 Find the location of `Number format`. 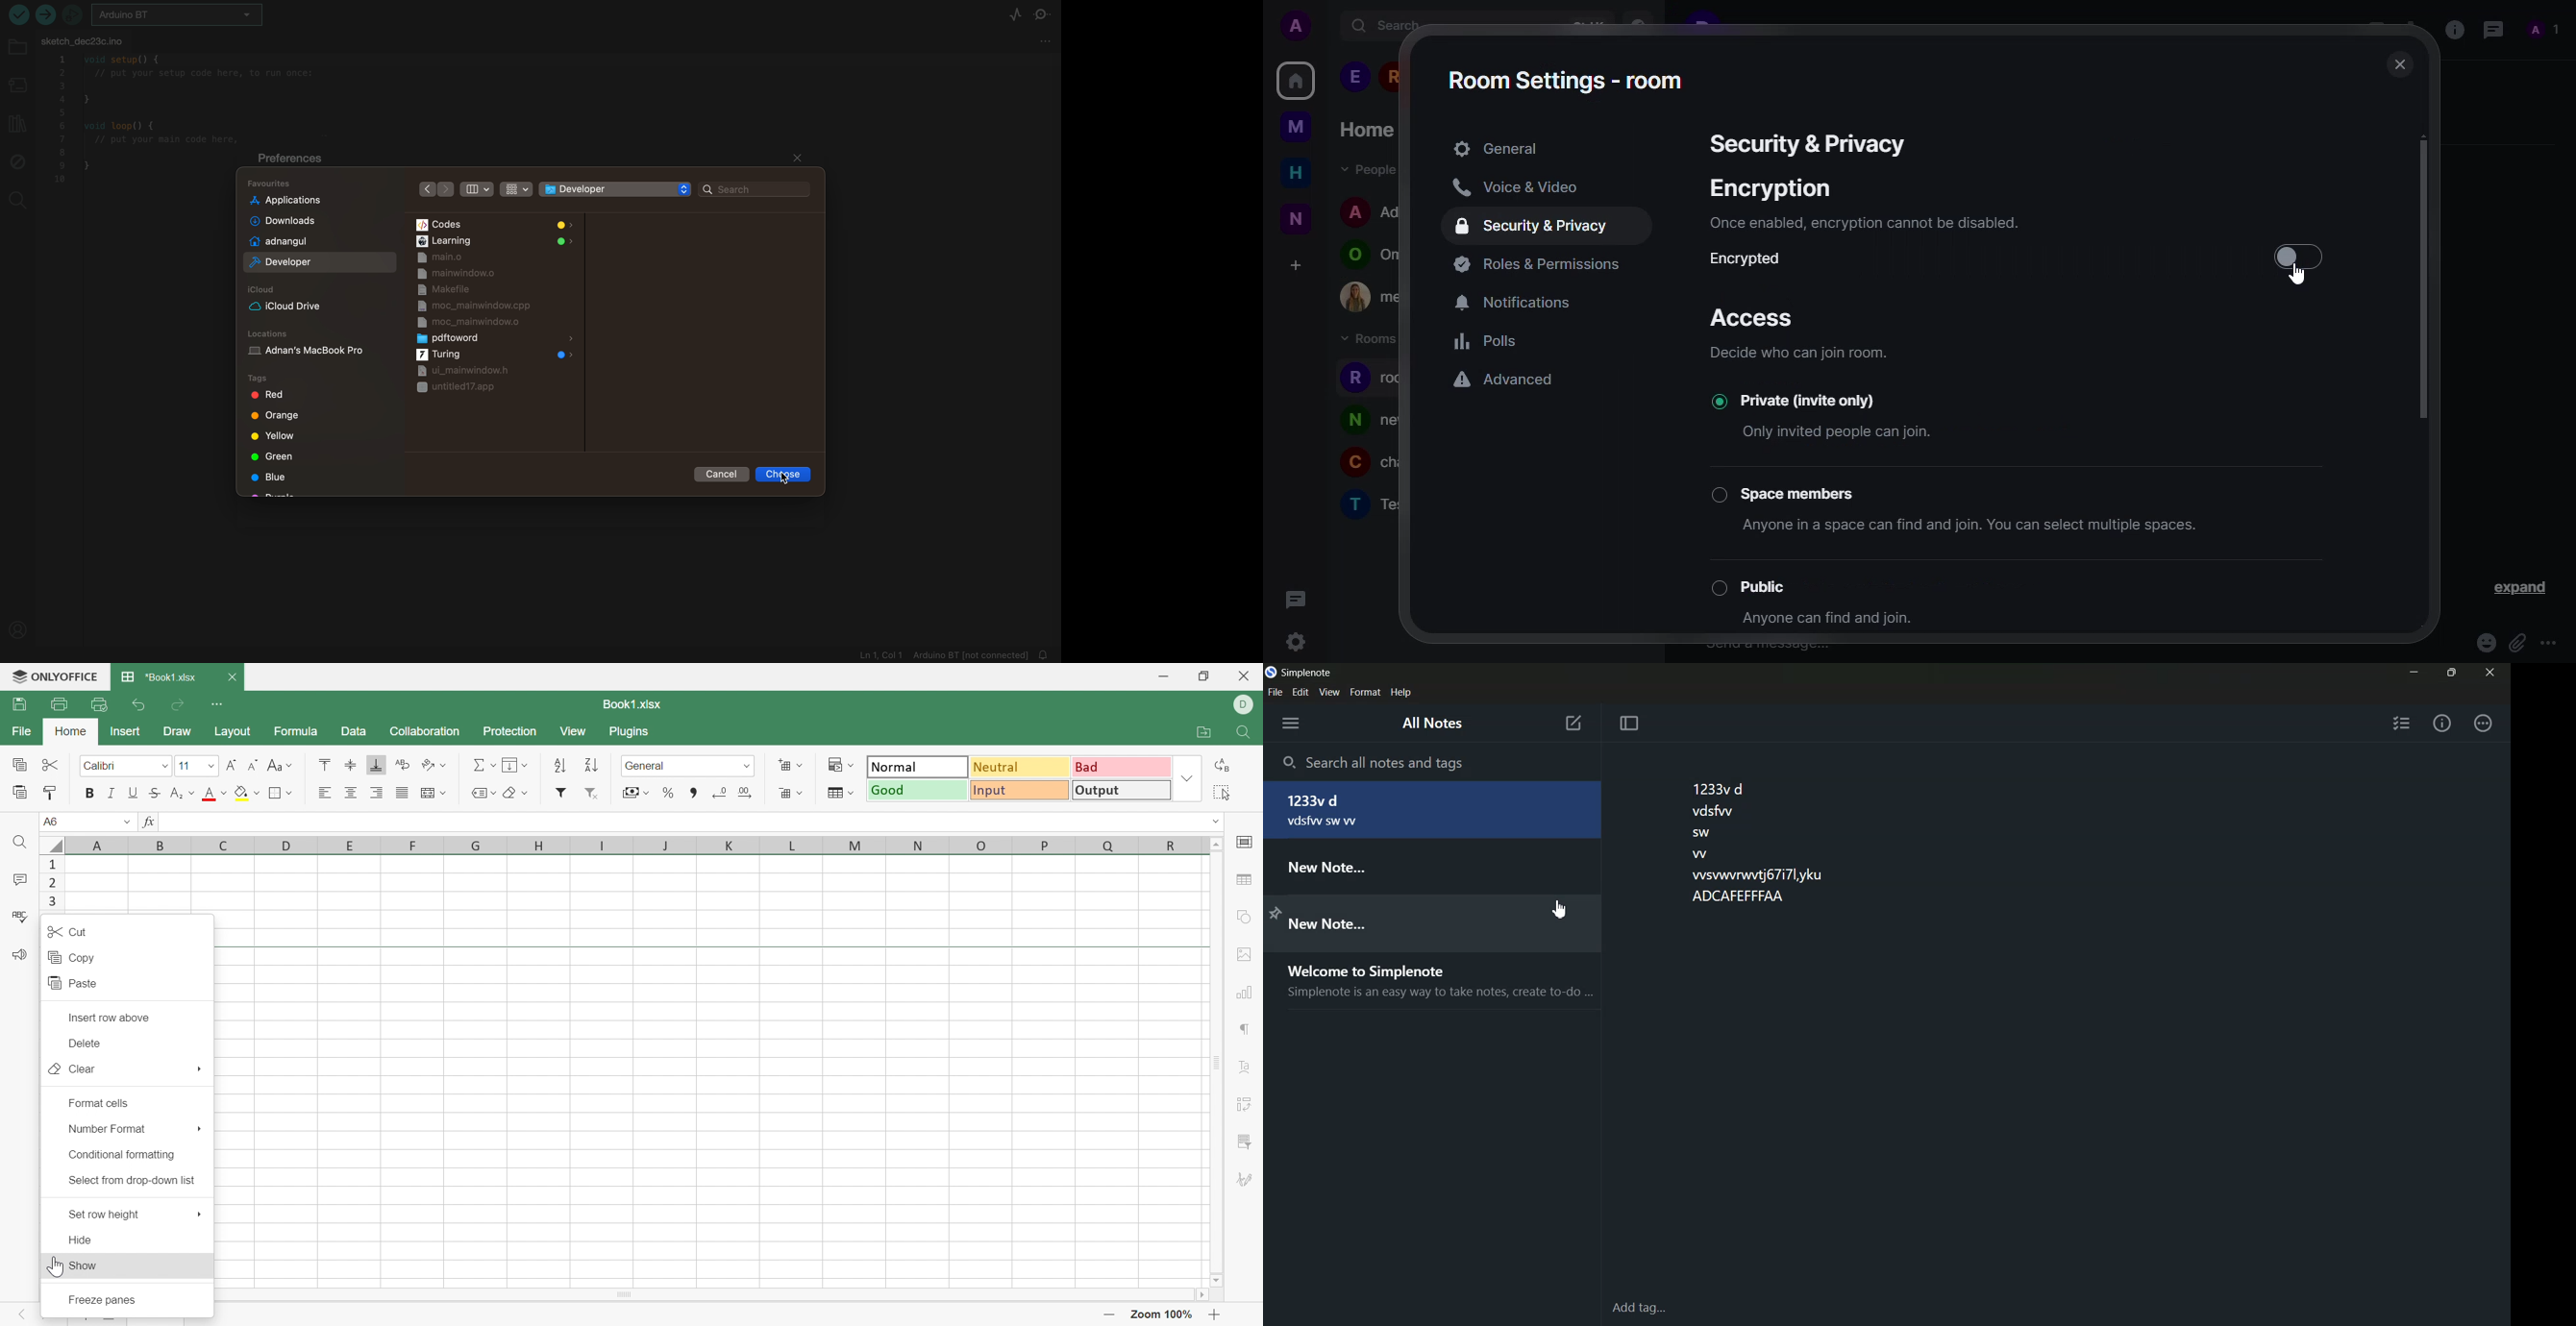

Number format is located at coordinates (107, 1131).